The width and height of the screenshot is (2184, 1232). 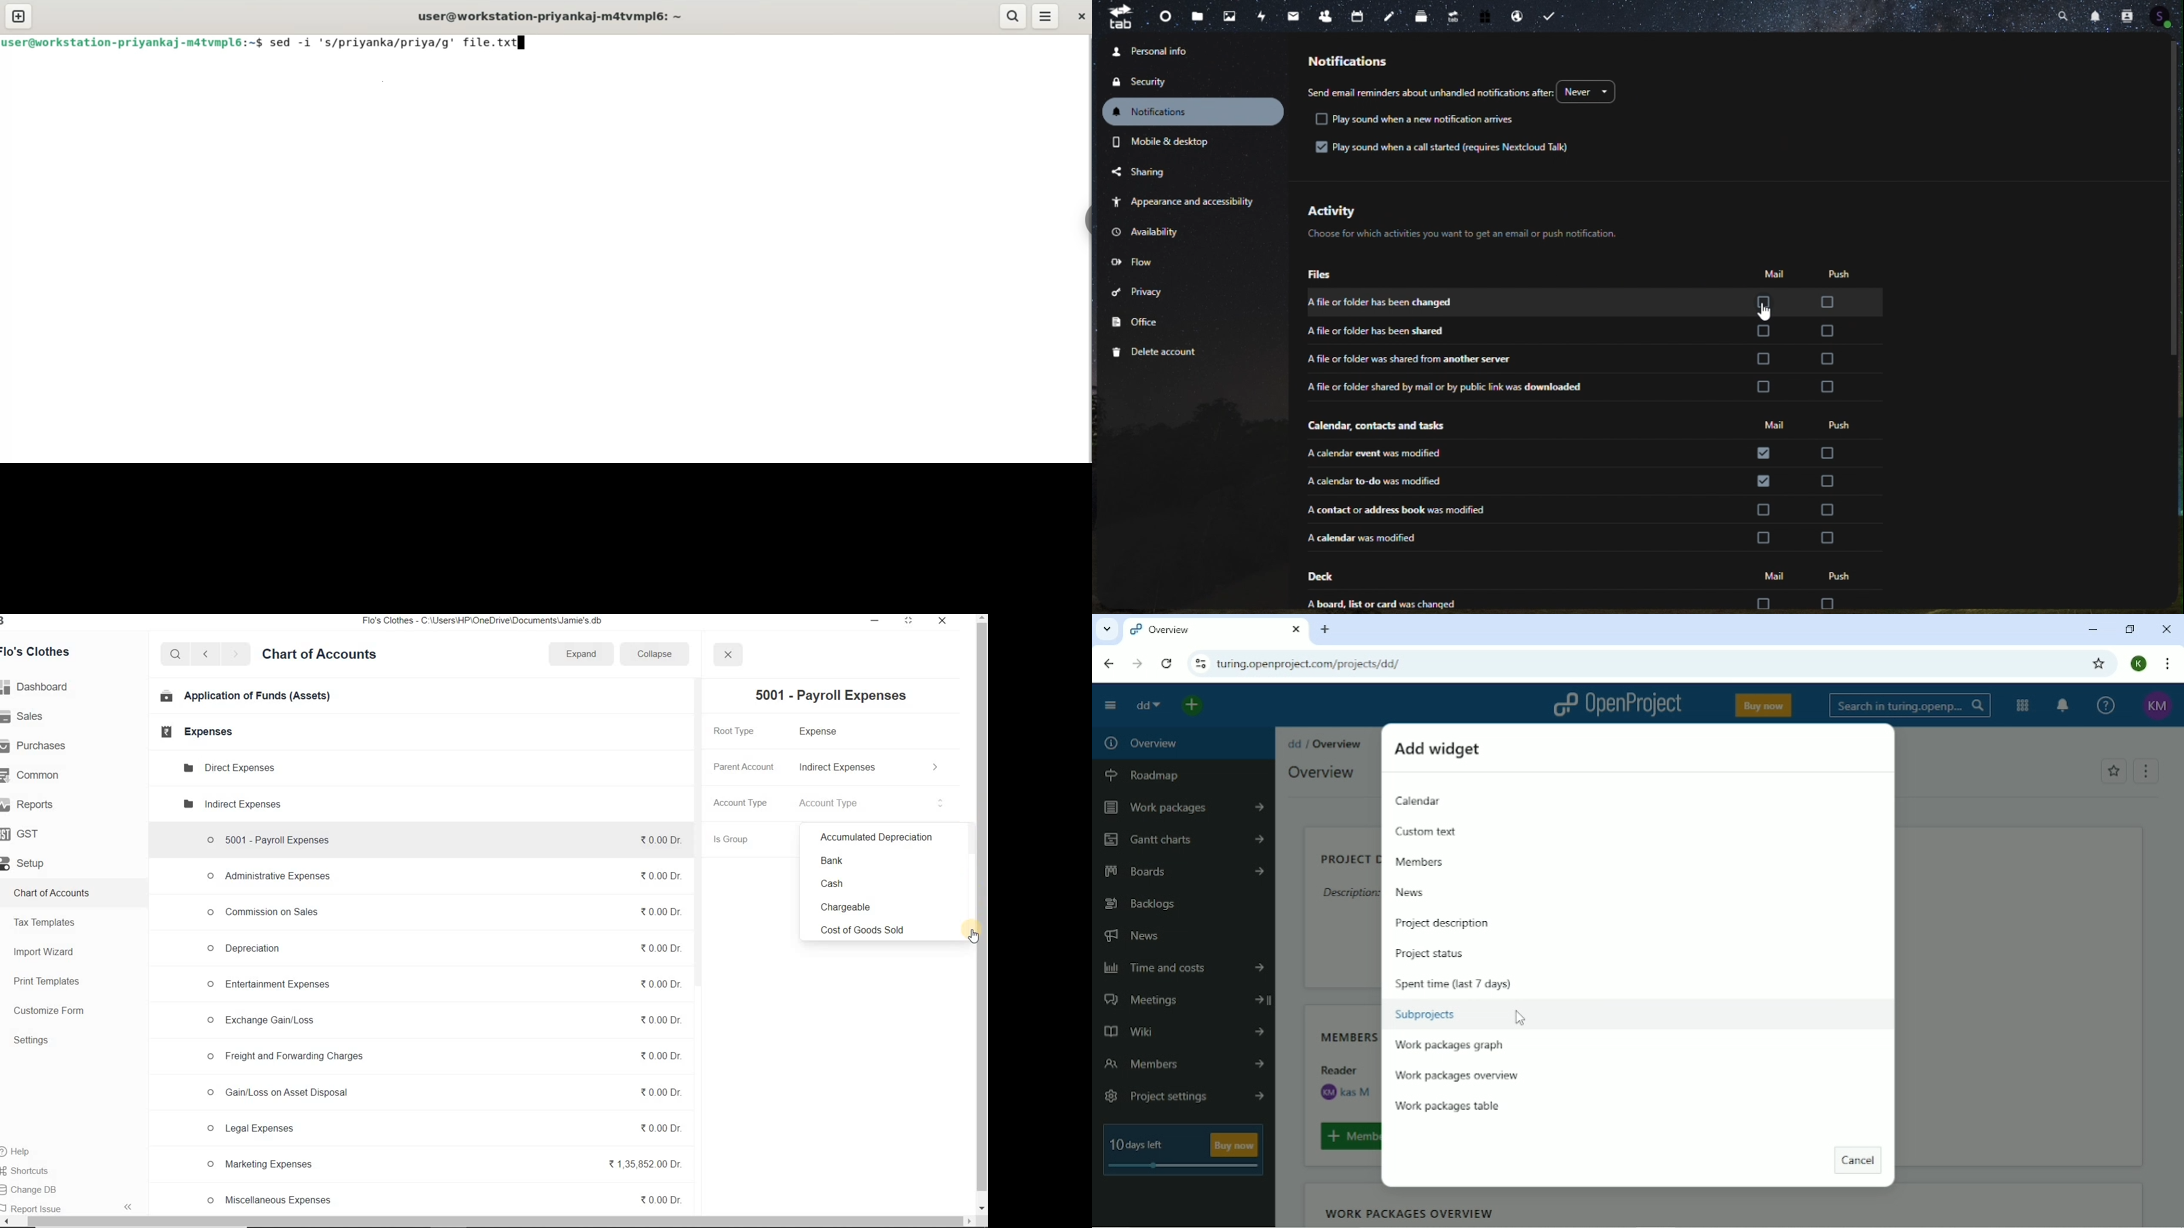 I want to click on dashboard, so click(x=1164, y=19).